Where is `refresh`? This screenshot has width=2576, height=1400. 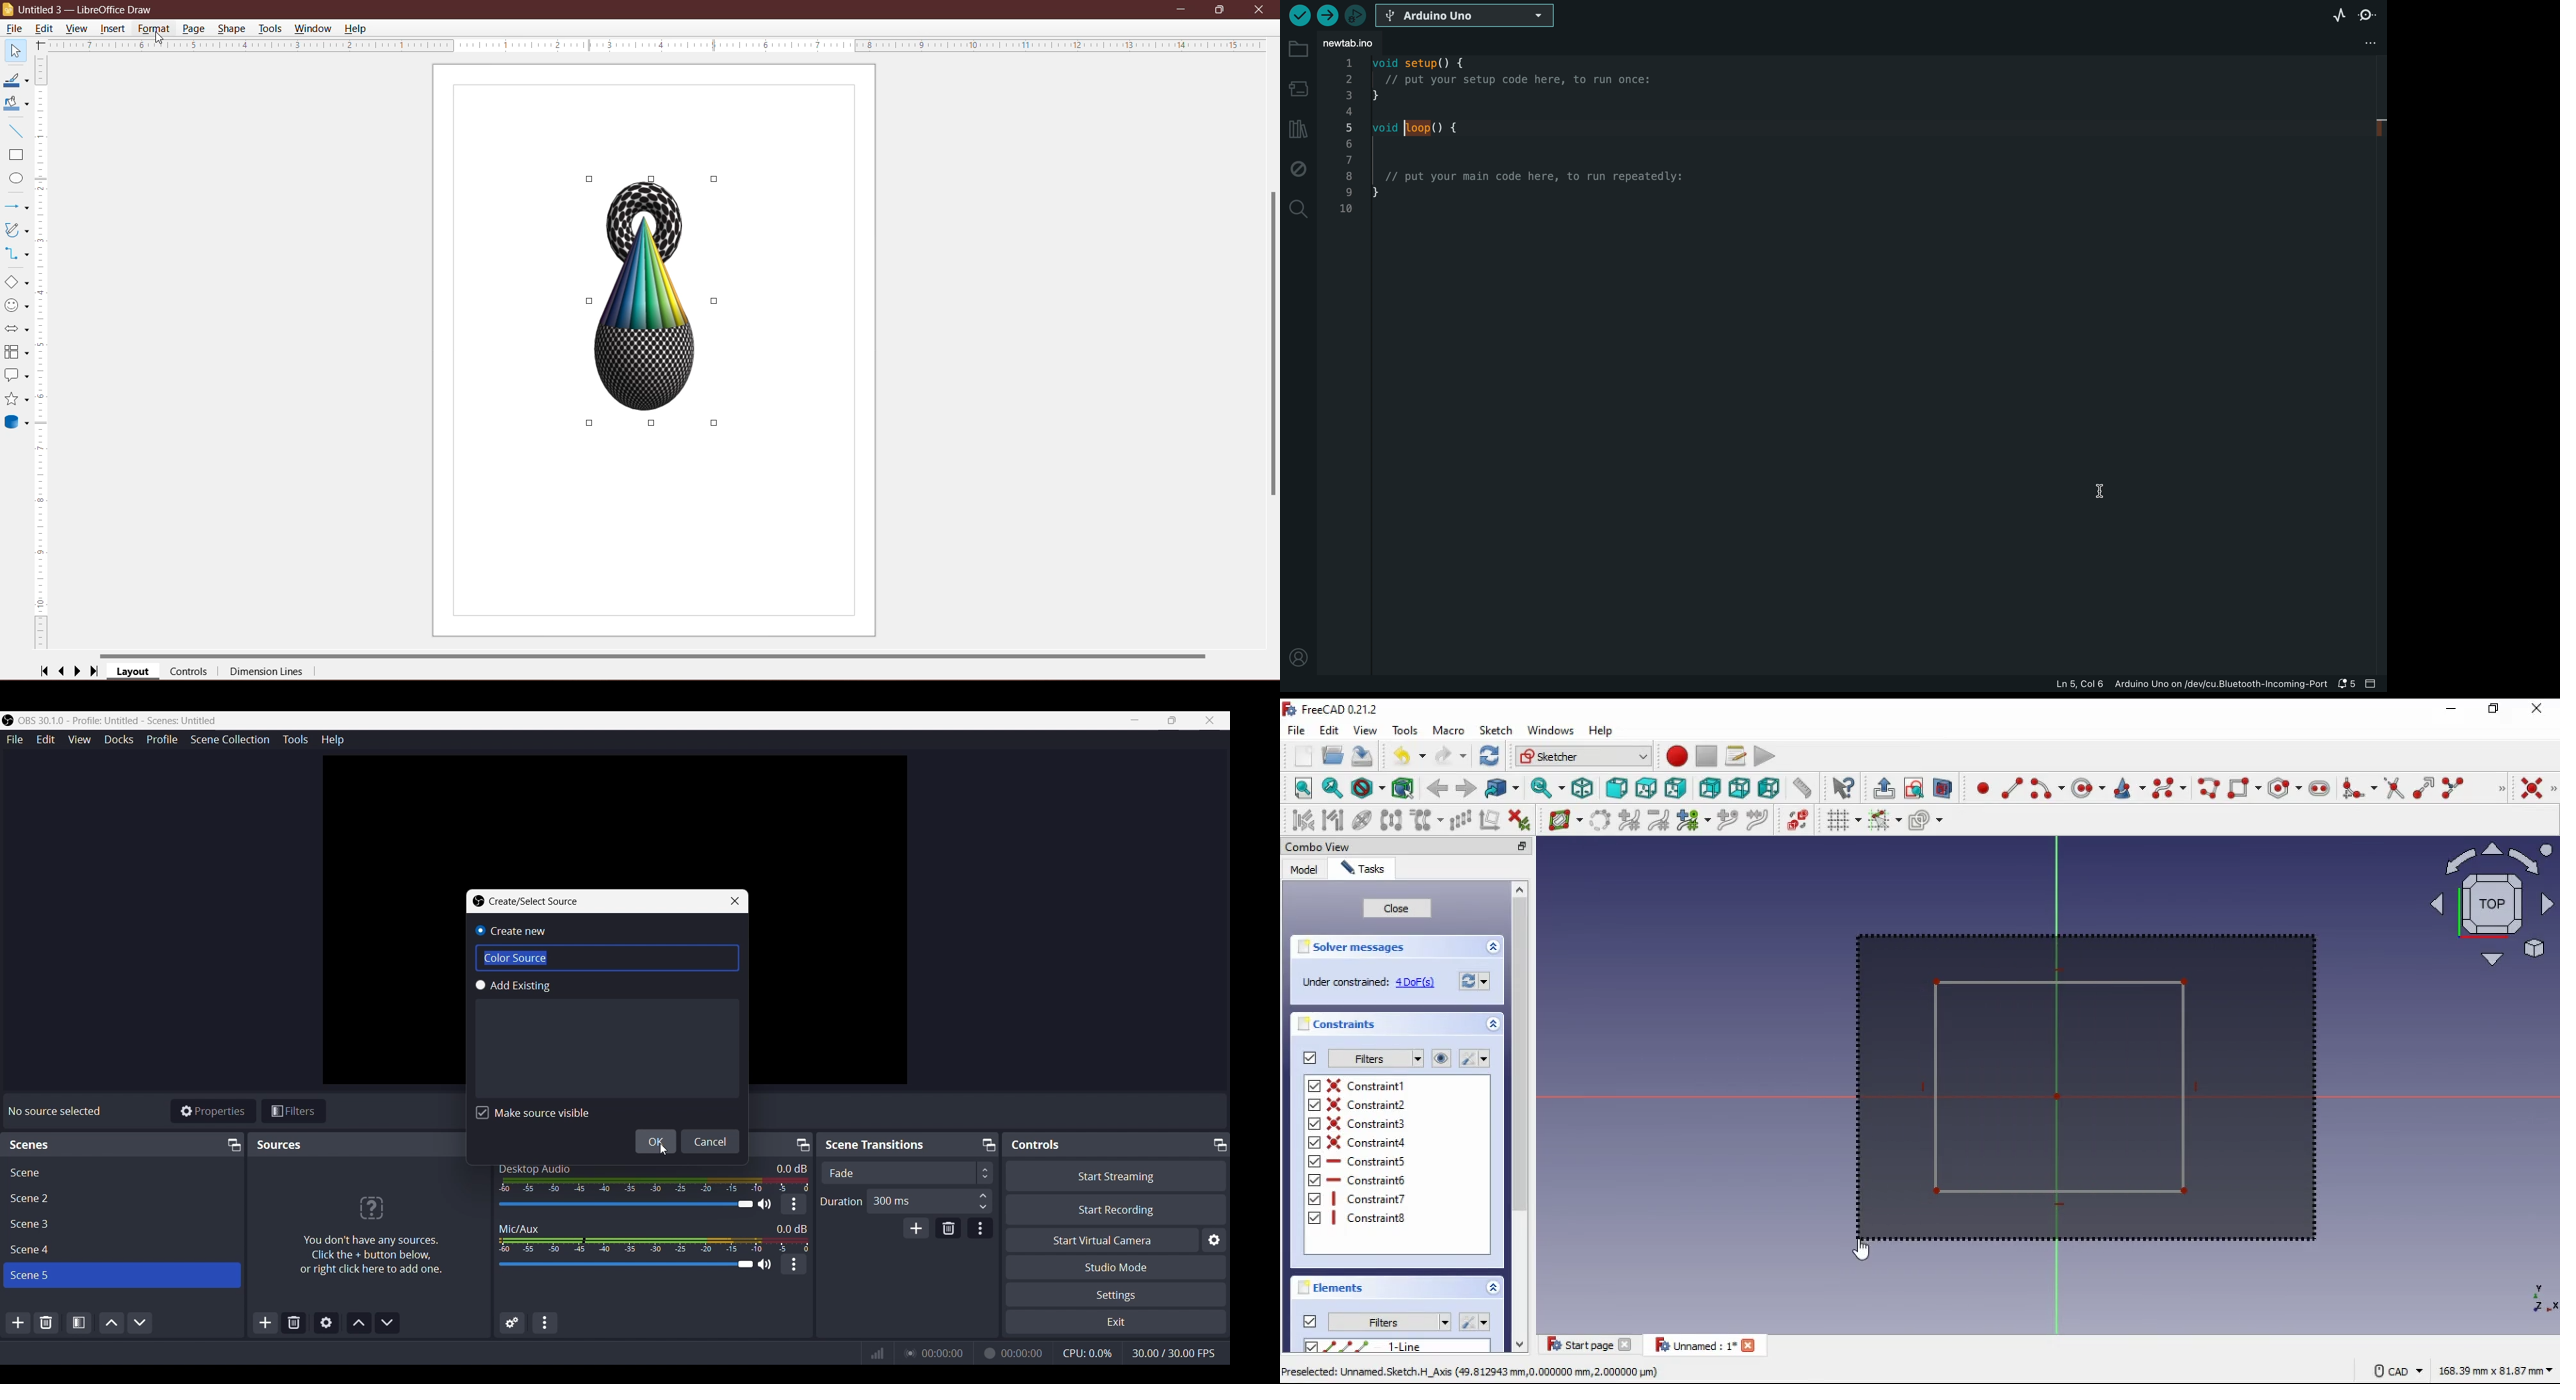
refresh is located at coordinates (1490, 755).